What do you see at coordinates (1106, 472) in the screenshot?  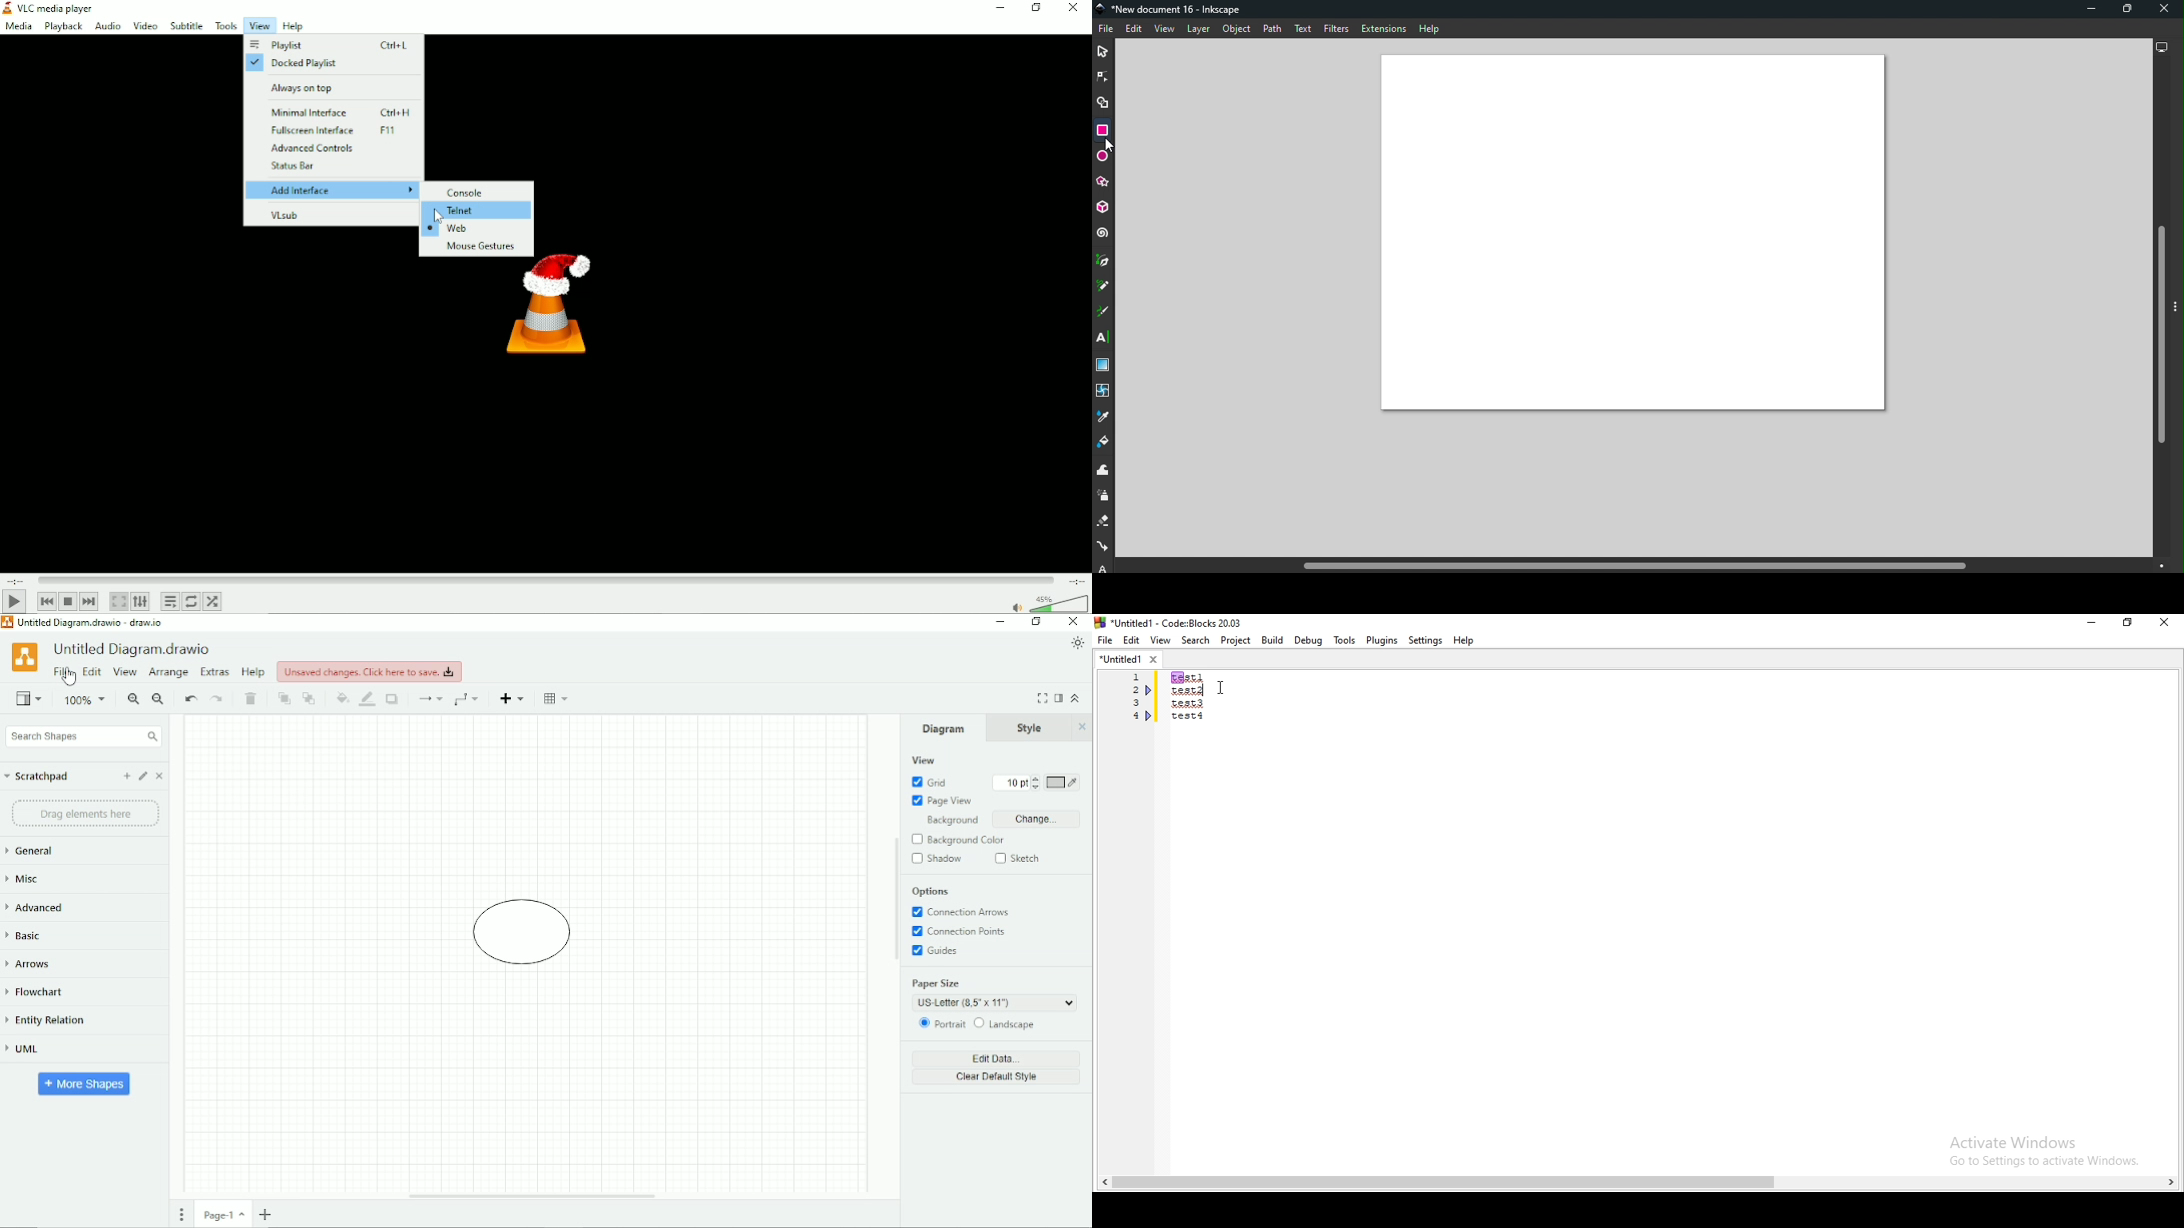 I see `Tweak tool` at bounding box center [1106, 472].